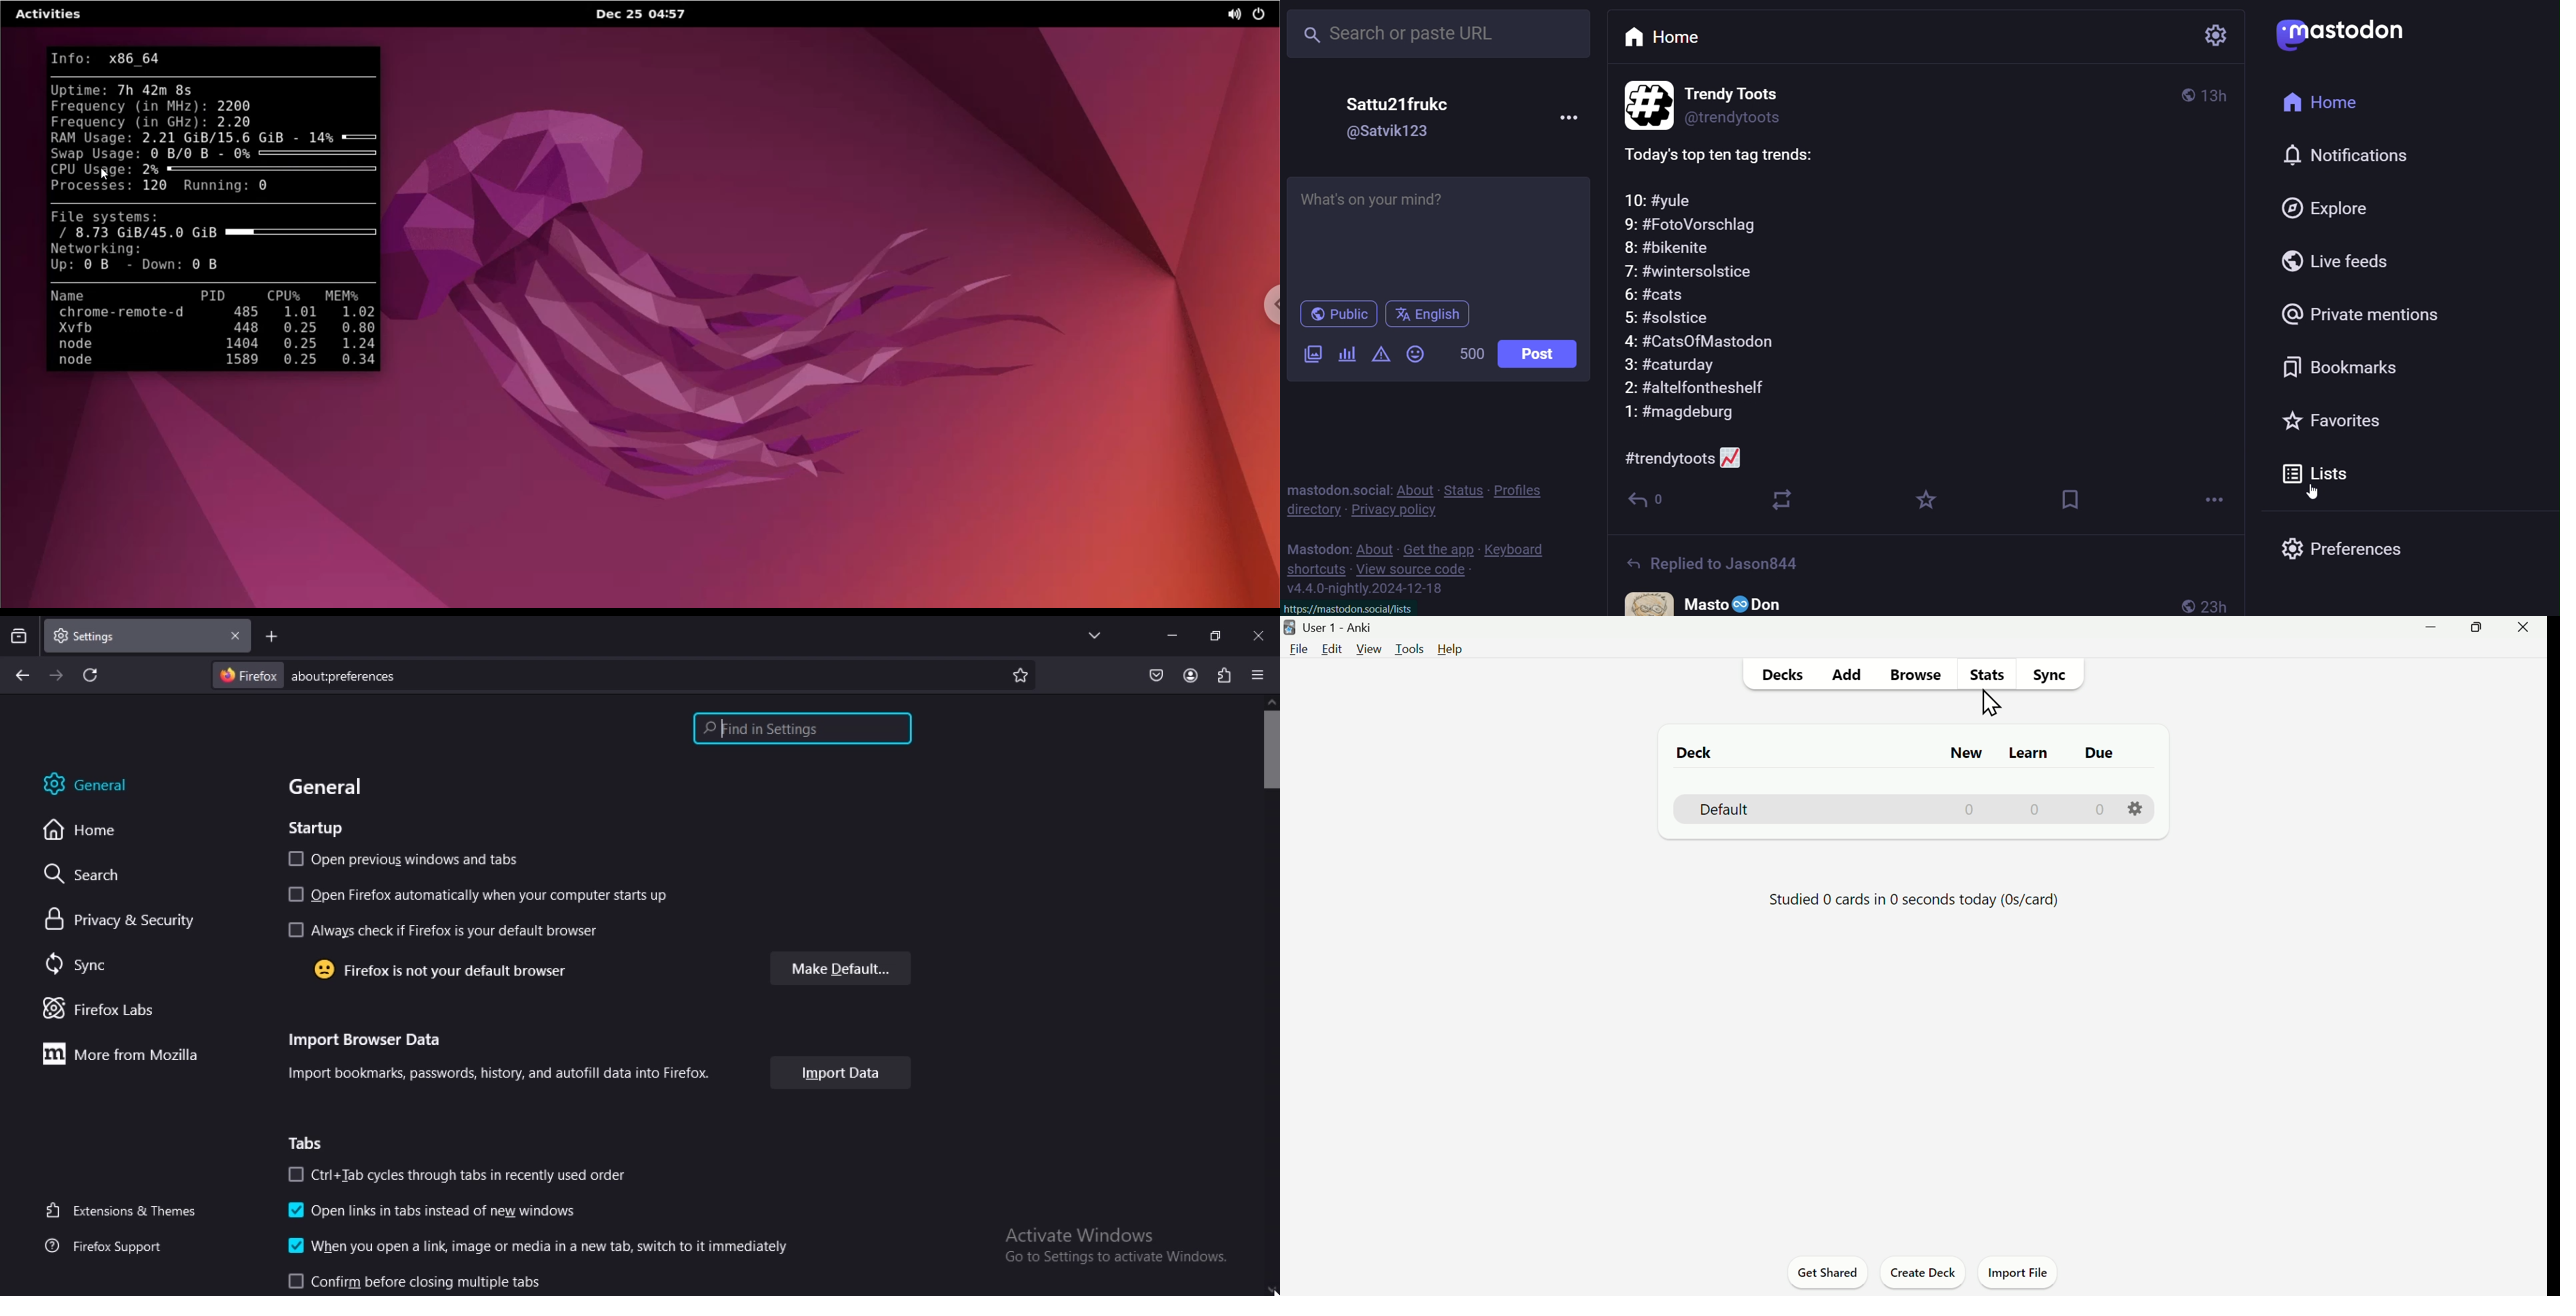 Image resolution: width=2576 pixels, height=1316 pixels. What do you see at coordinates (1214, 636) in the screenshot?
I see `restore down` at bounding box center [1214, 636].